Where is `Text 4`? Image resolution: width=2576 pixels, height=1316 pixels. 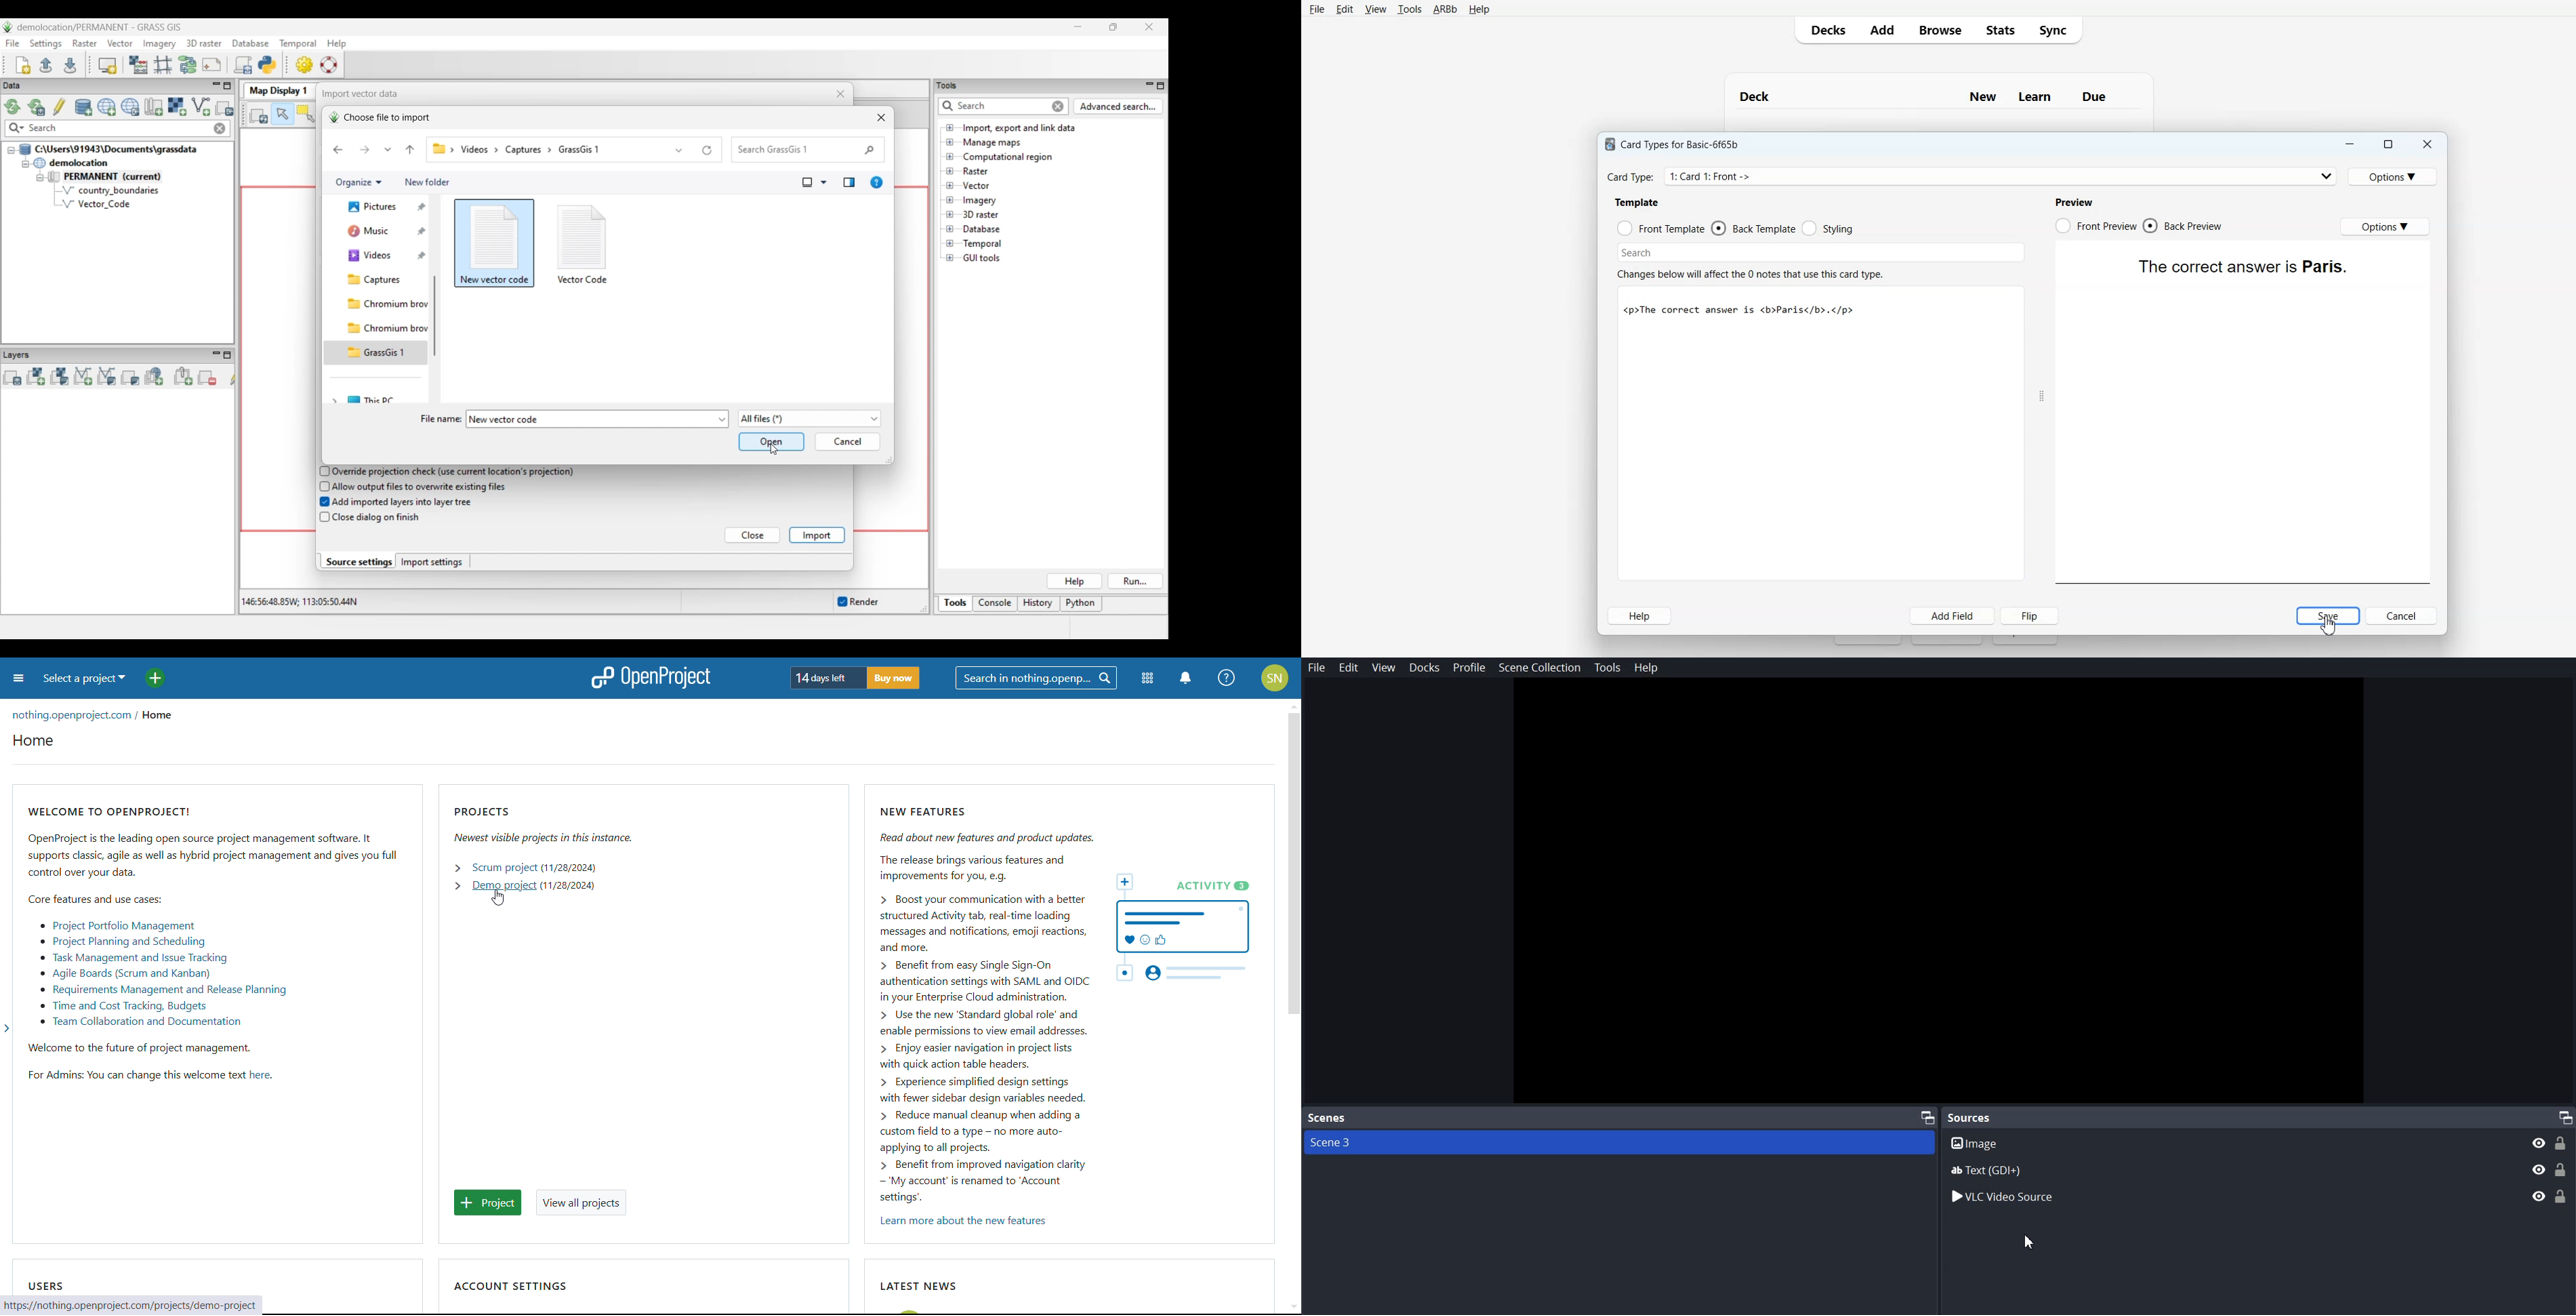 Text 4 is located at coordinates (2077, 201).